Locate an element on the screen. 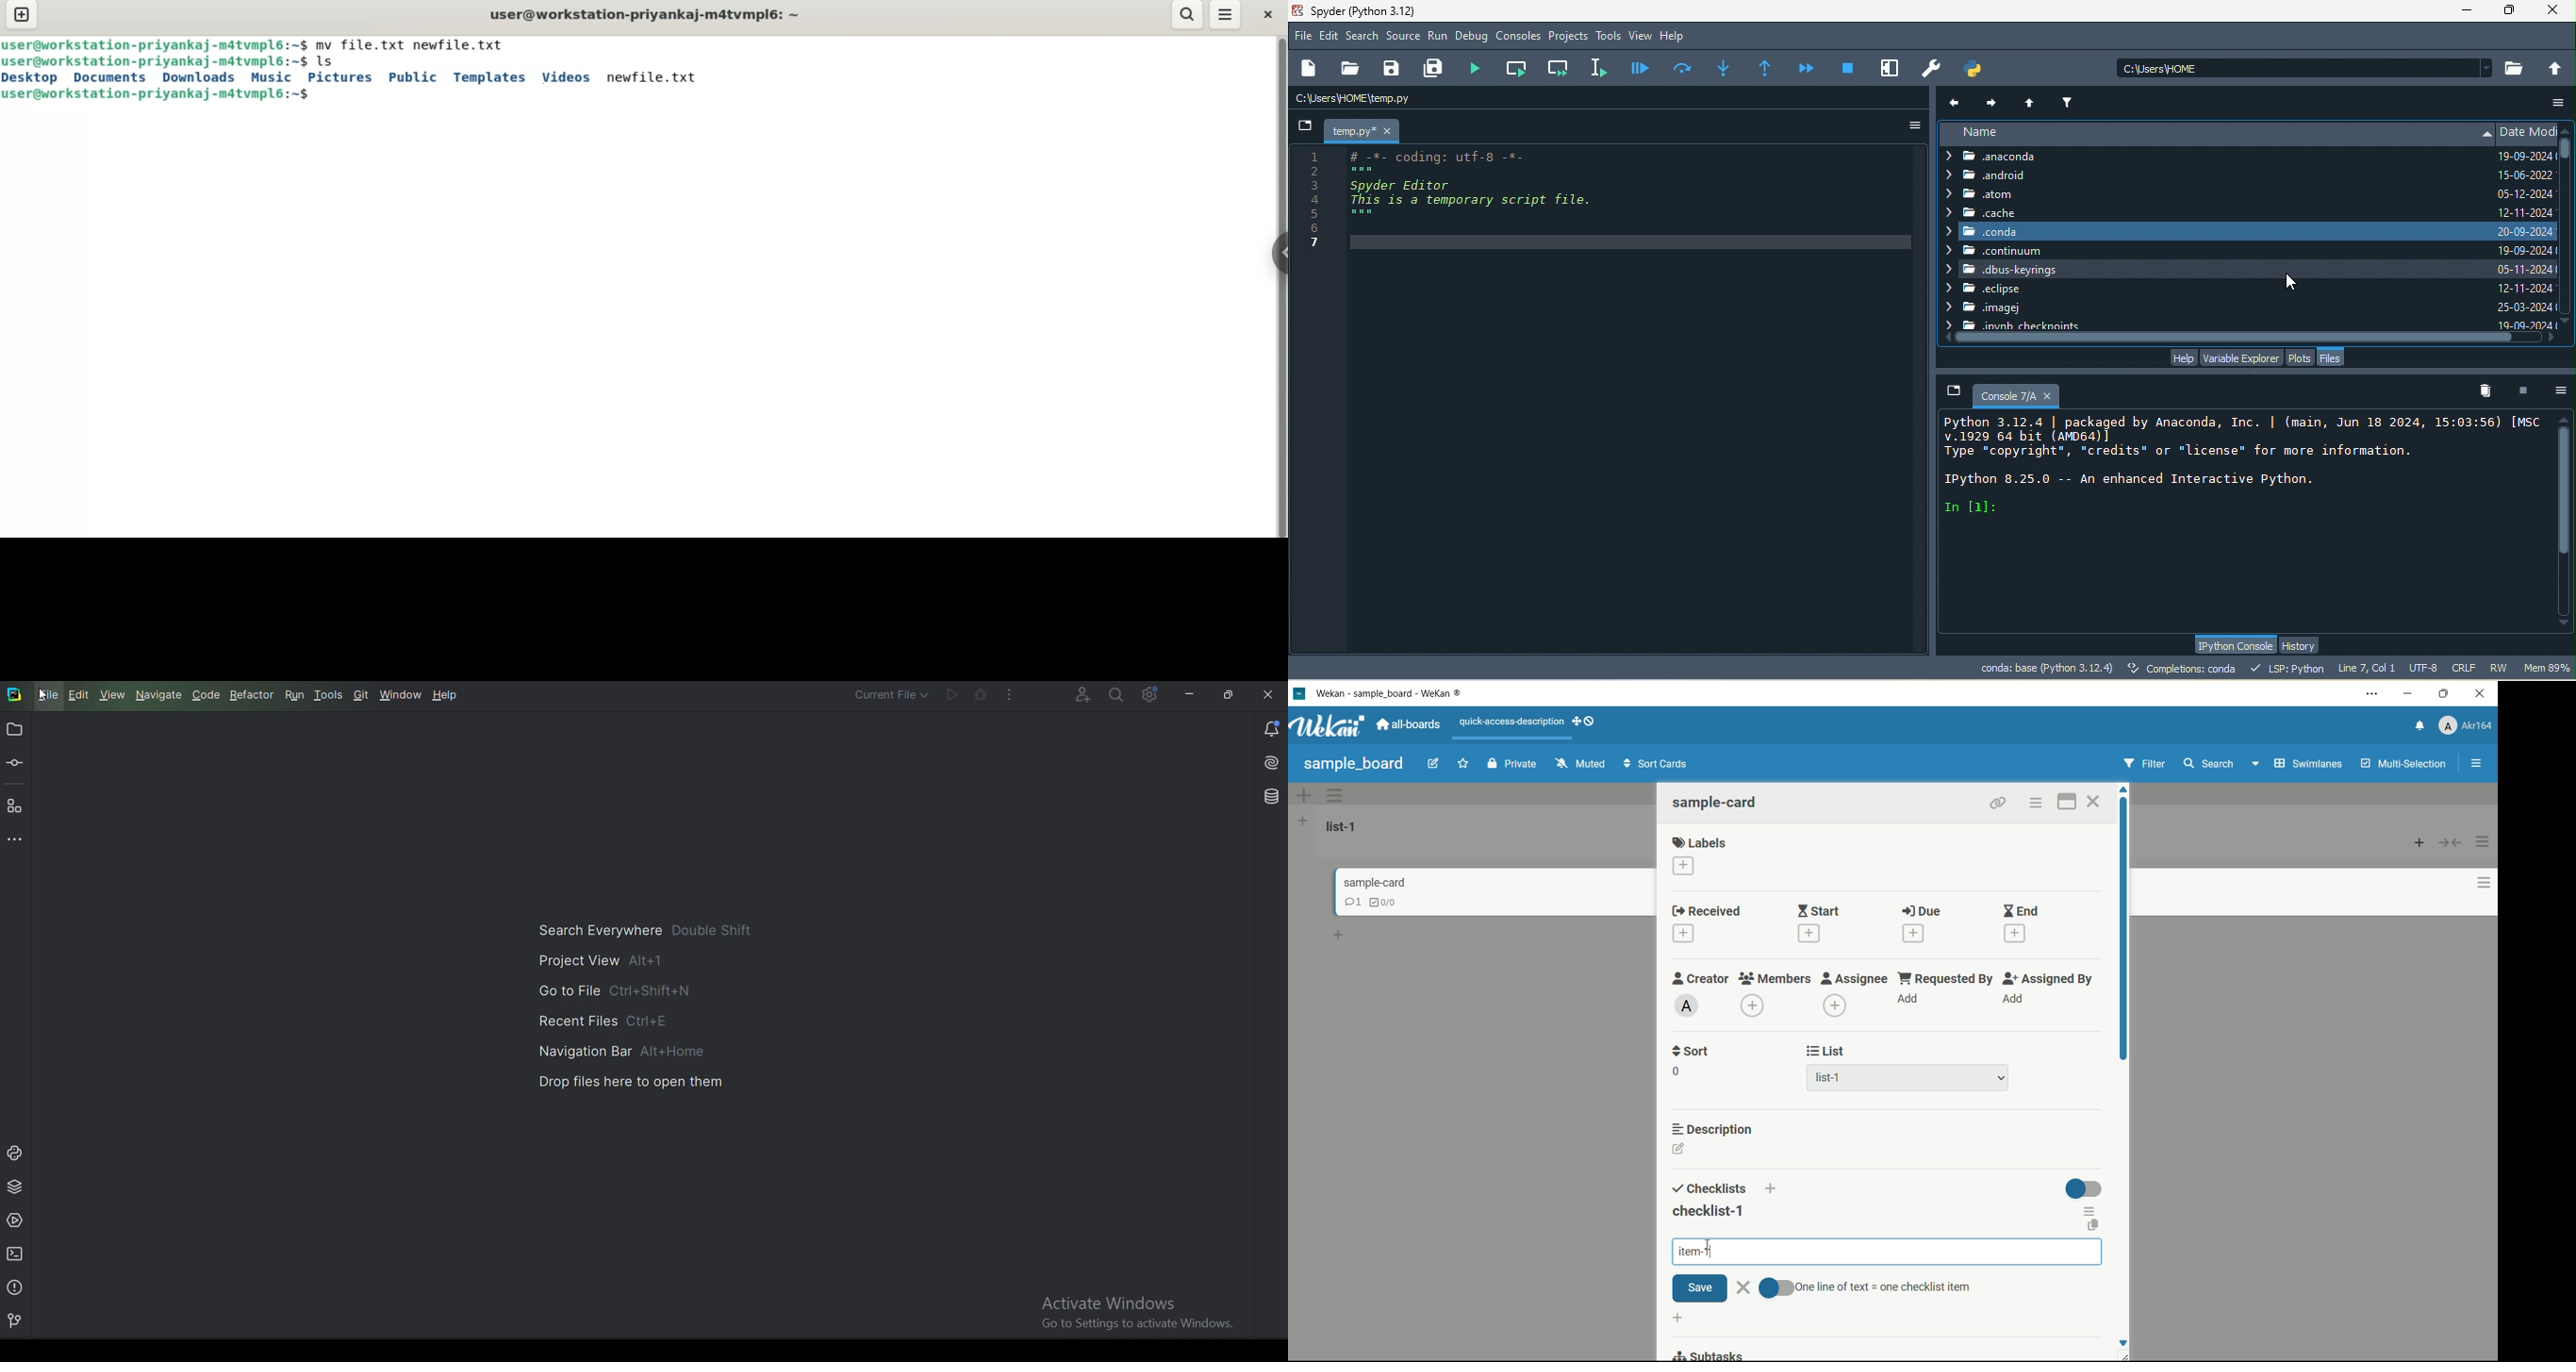 The image size is (2576, 1372). stop debugging is located at coordinates (1848, 67).